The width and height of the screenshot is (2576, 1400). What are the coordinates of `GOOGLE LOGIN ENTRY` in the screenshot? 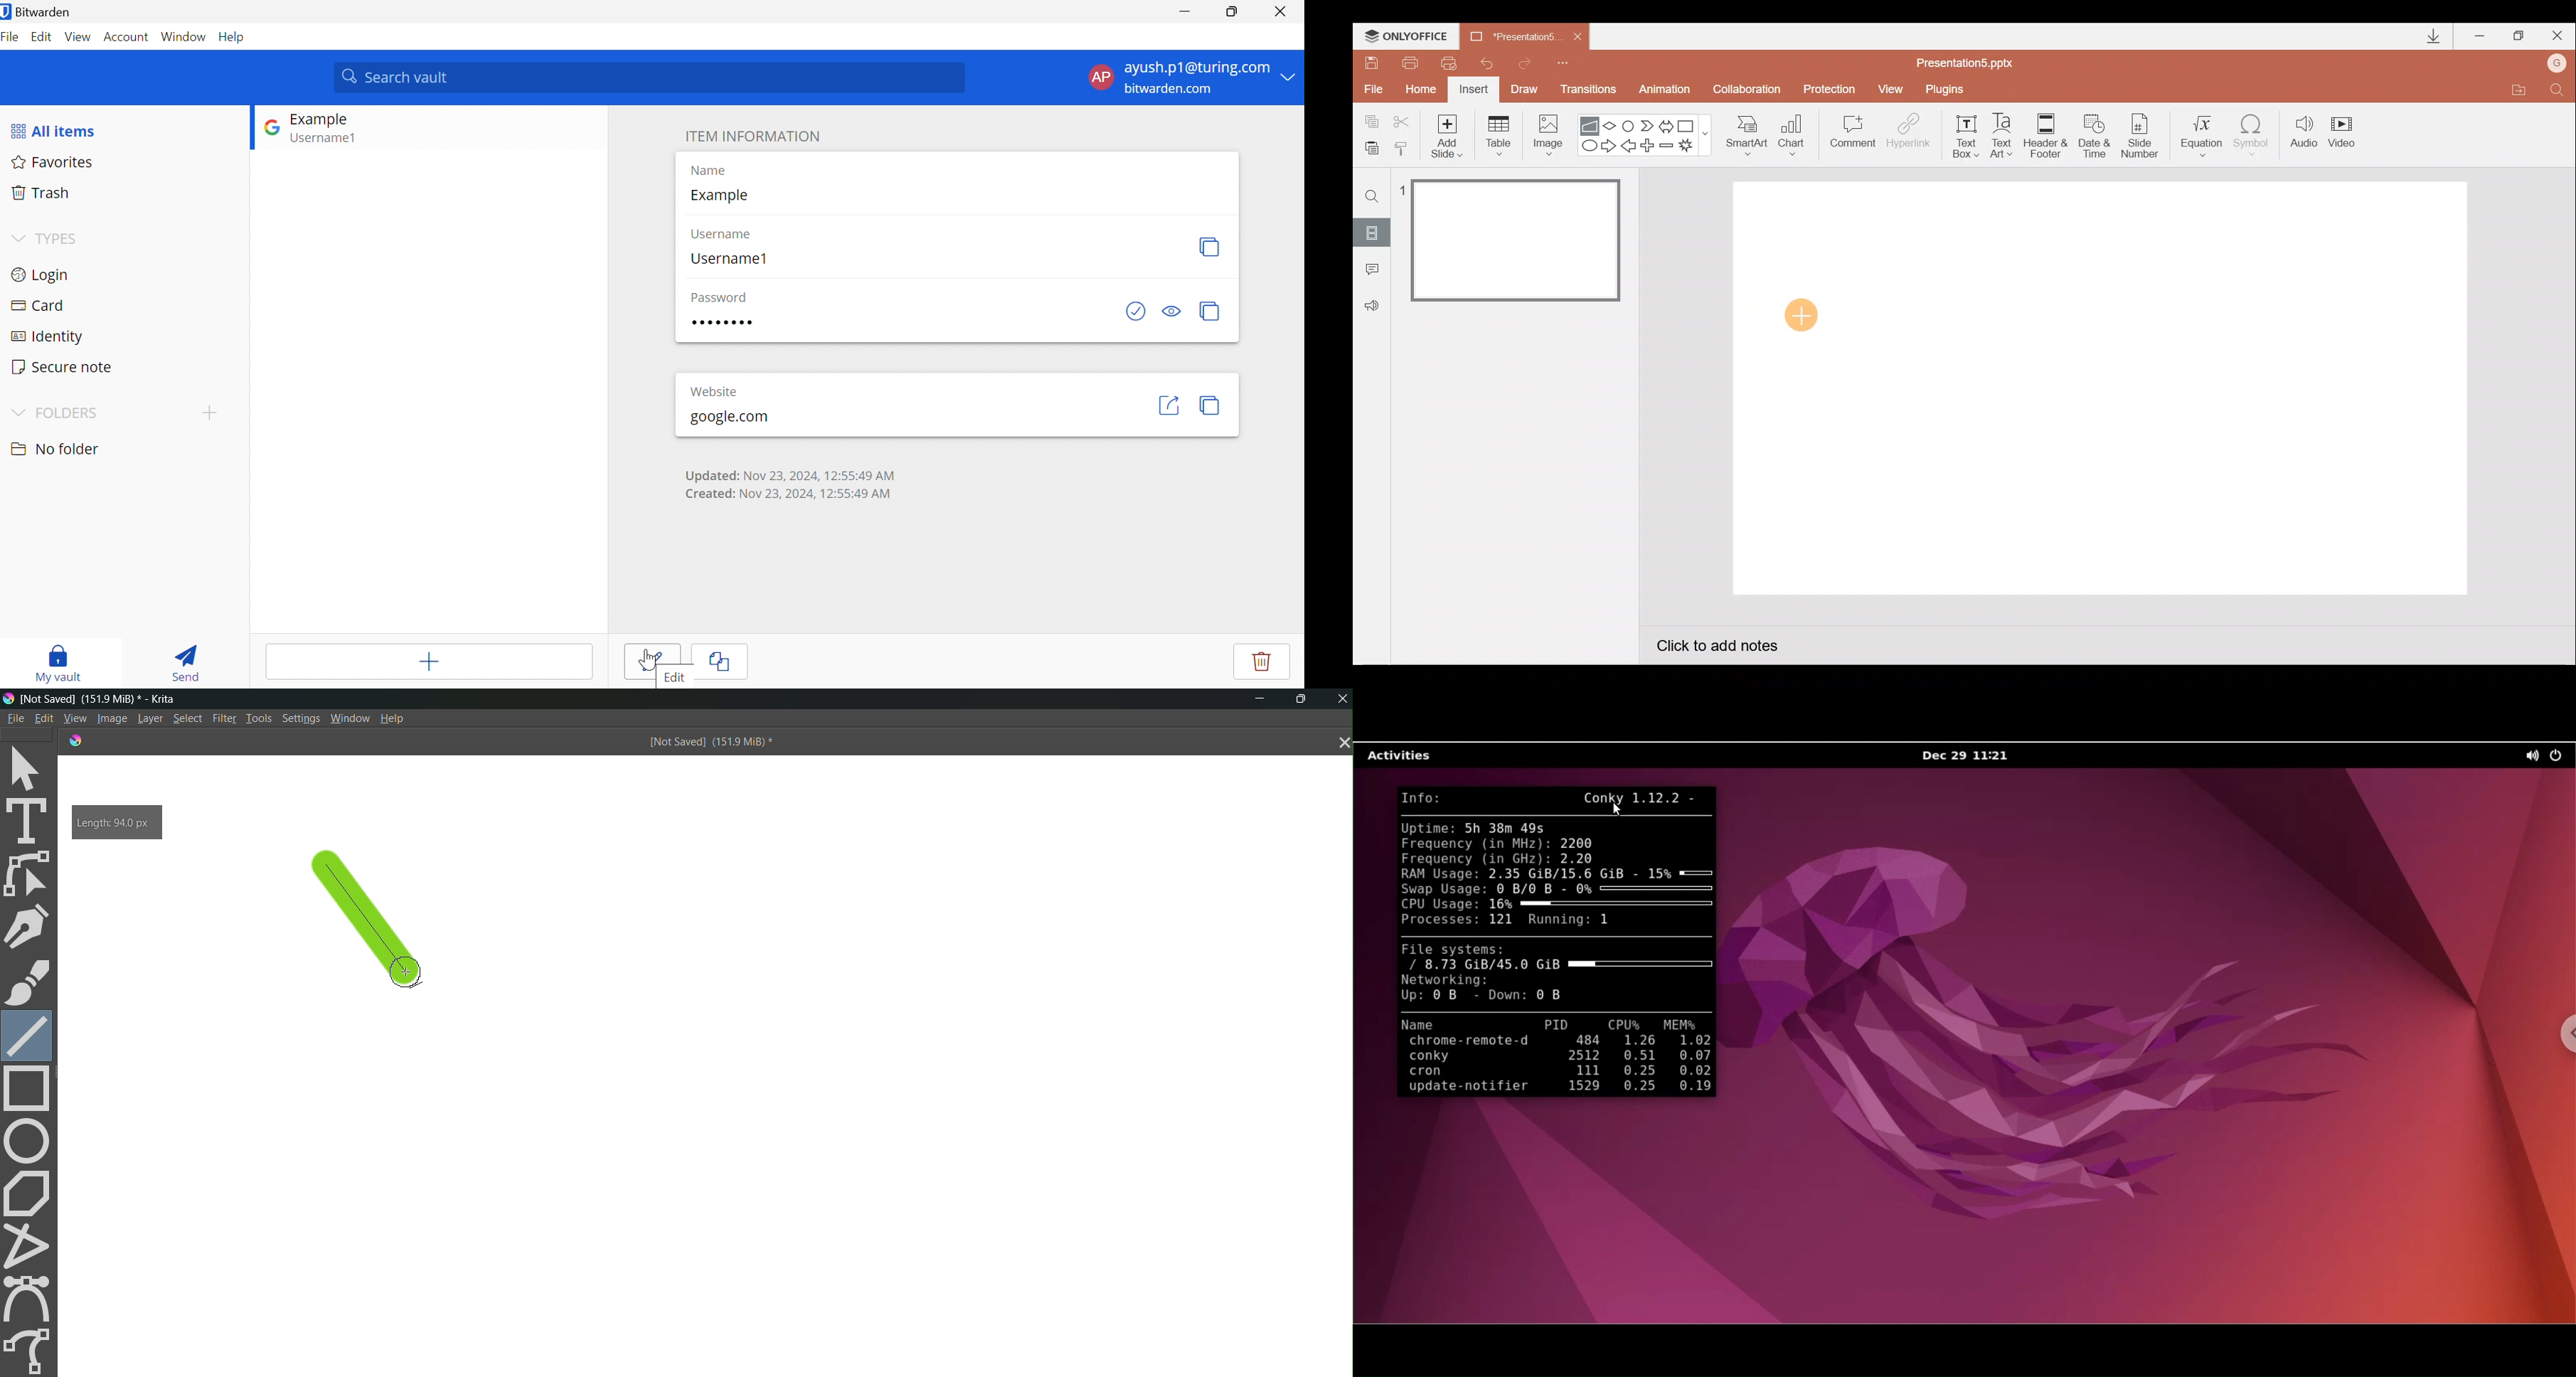 It's located at (340, 130).